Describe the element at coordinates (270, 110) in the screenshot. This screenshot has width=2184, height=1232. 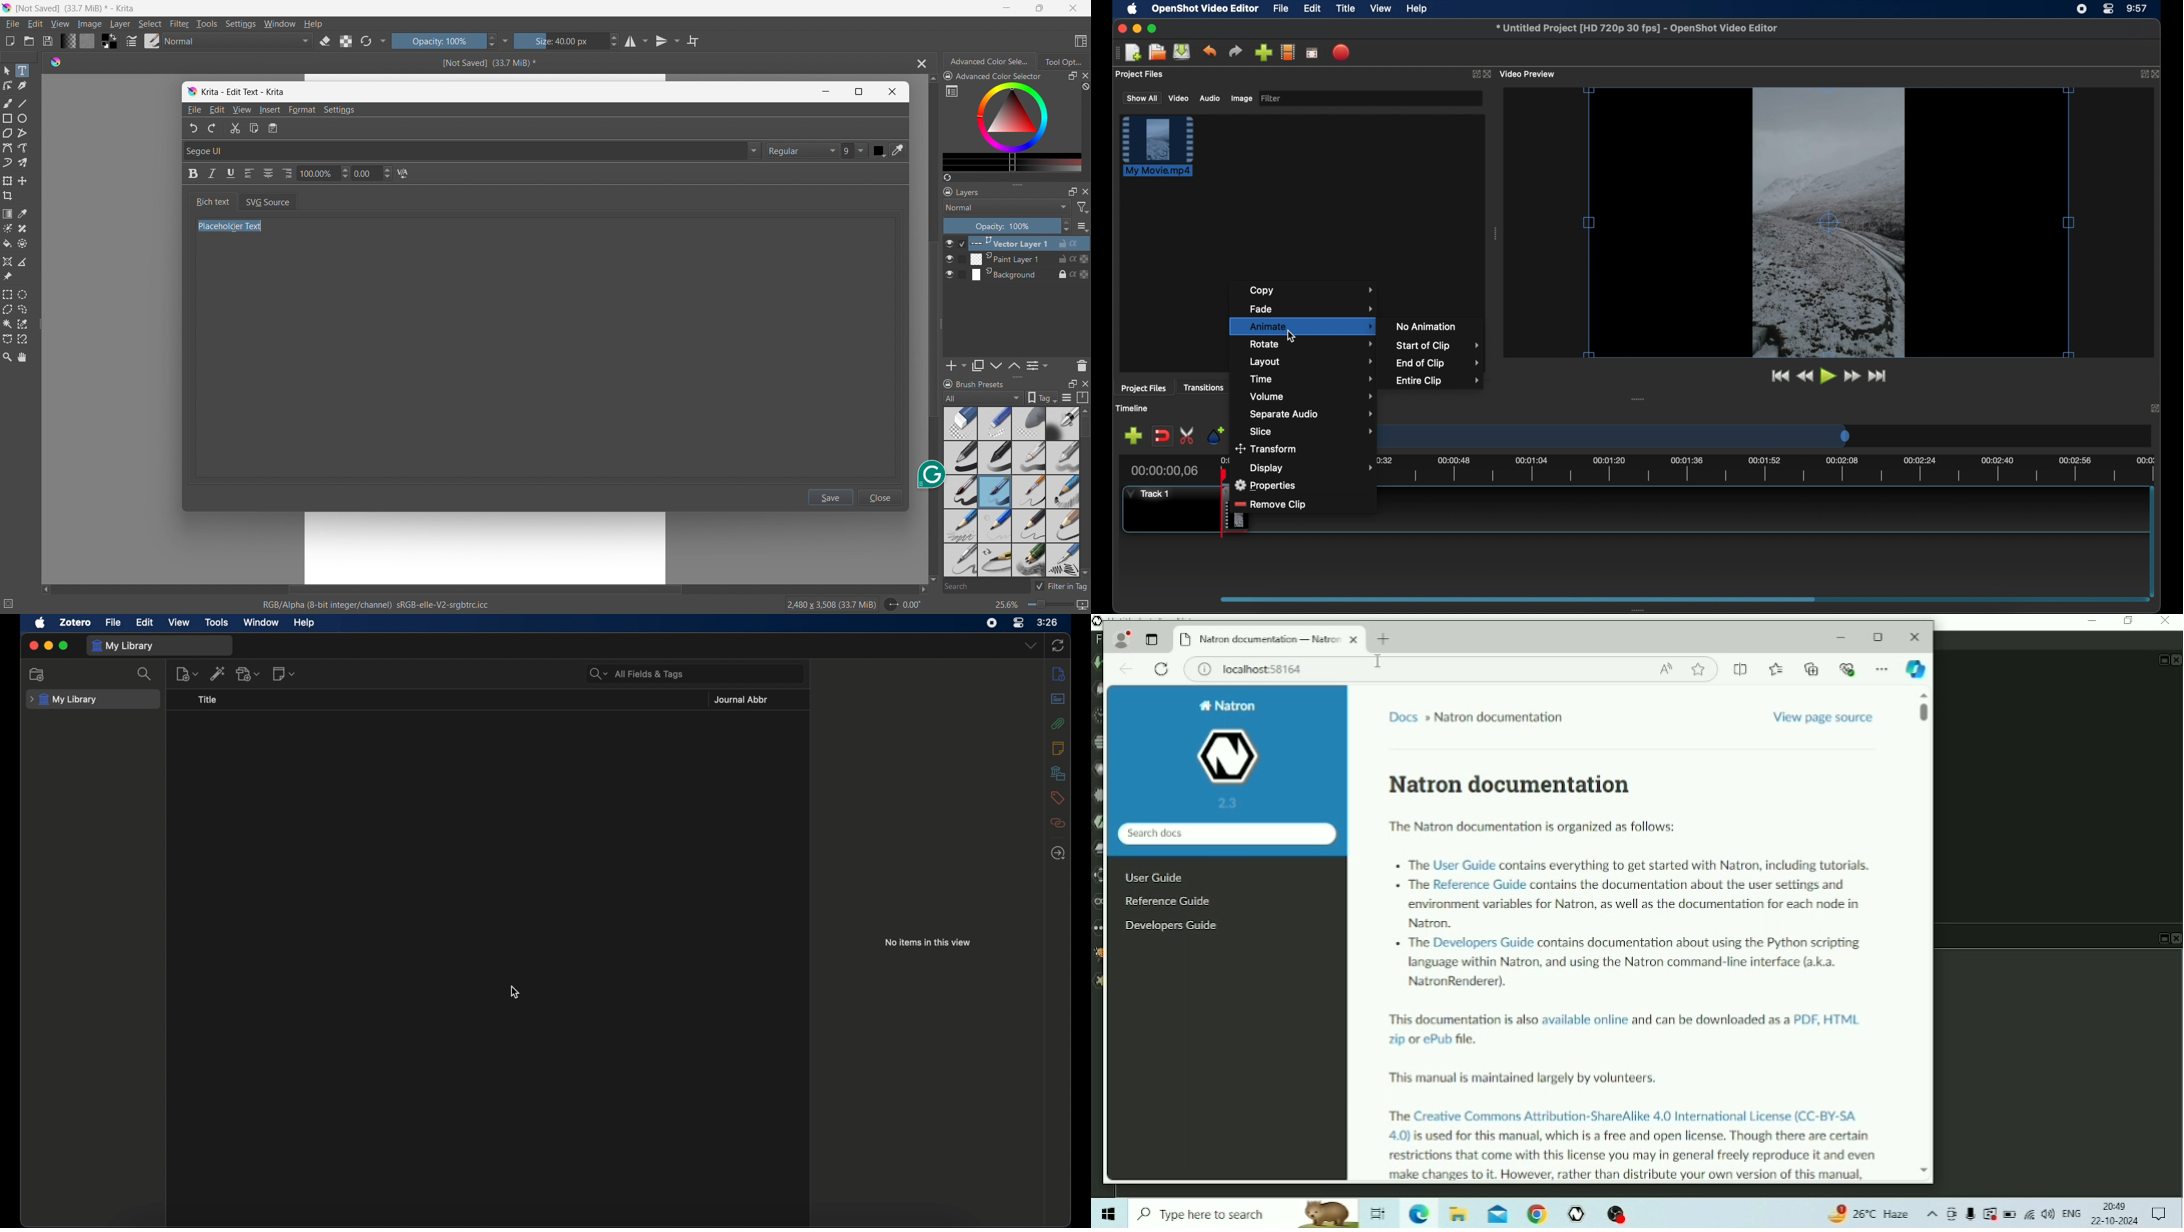
I see `Insert` at that location.